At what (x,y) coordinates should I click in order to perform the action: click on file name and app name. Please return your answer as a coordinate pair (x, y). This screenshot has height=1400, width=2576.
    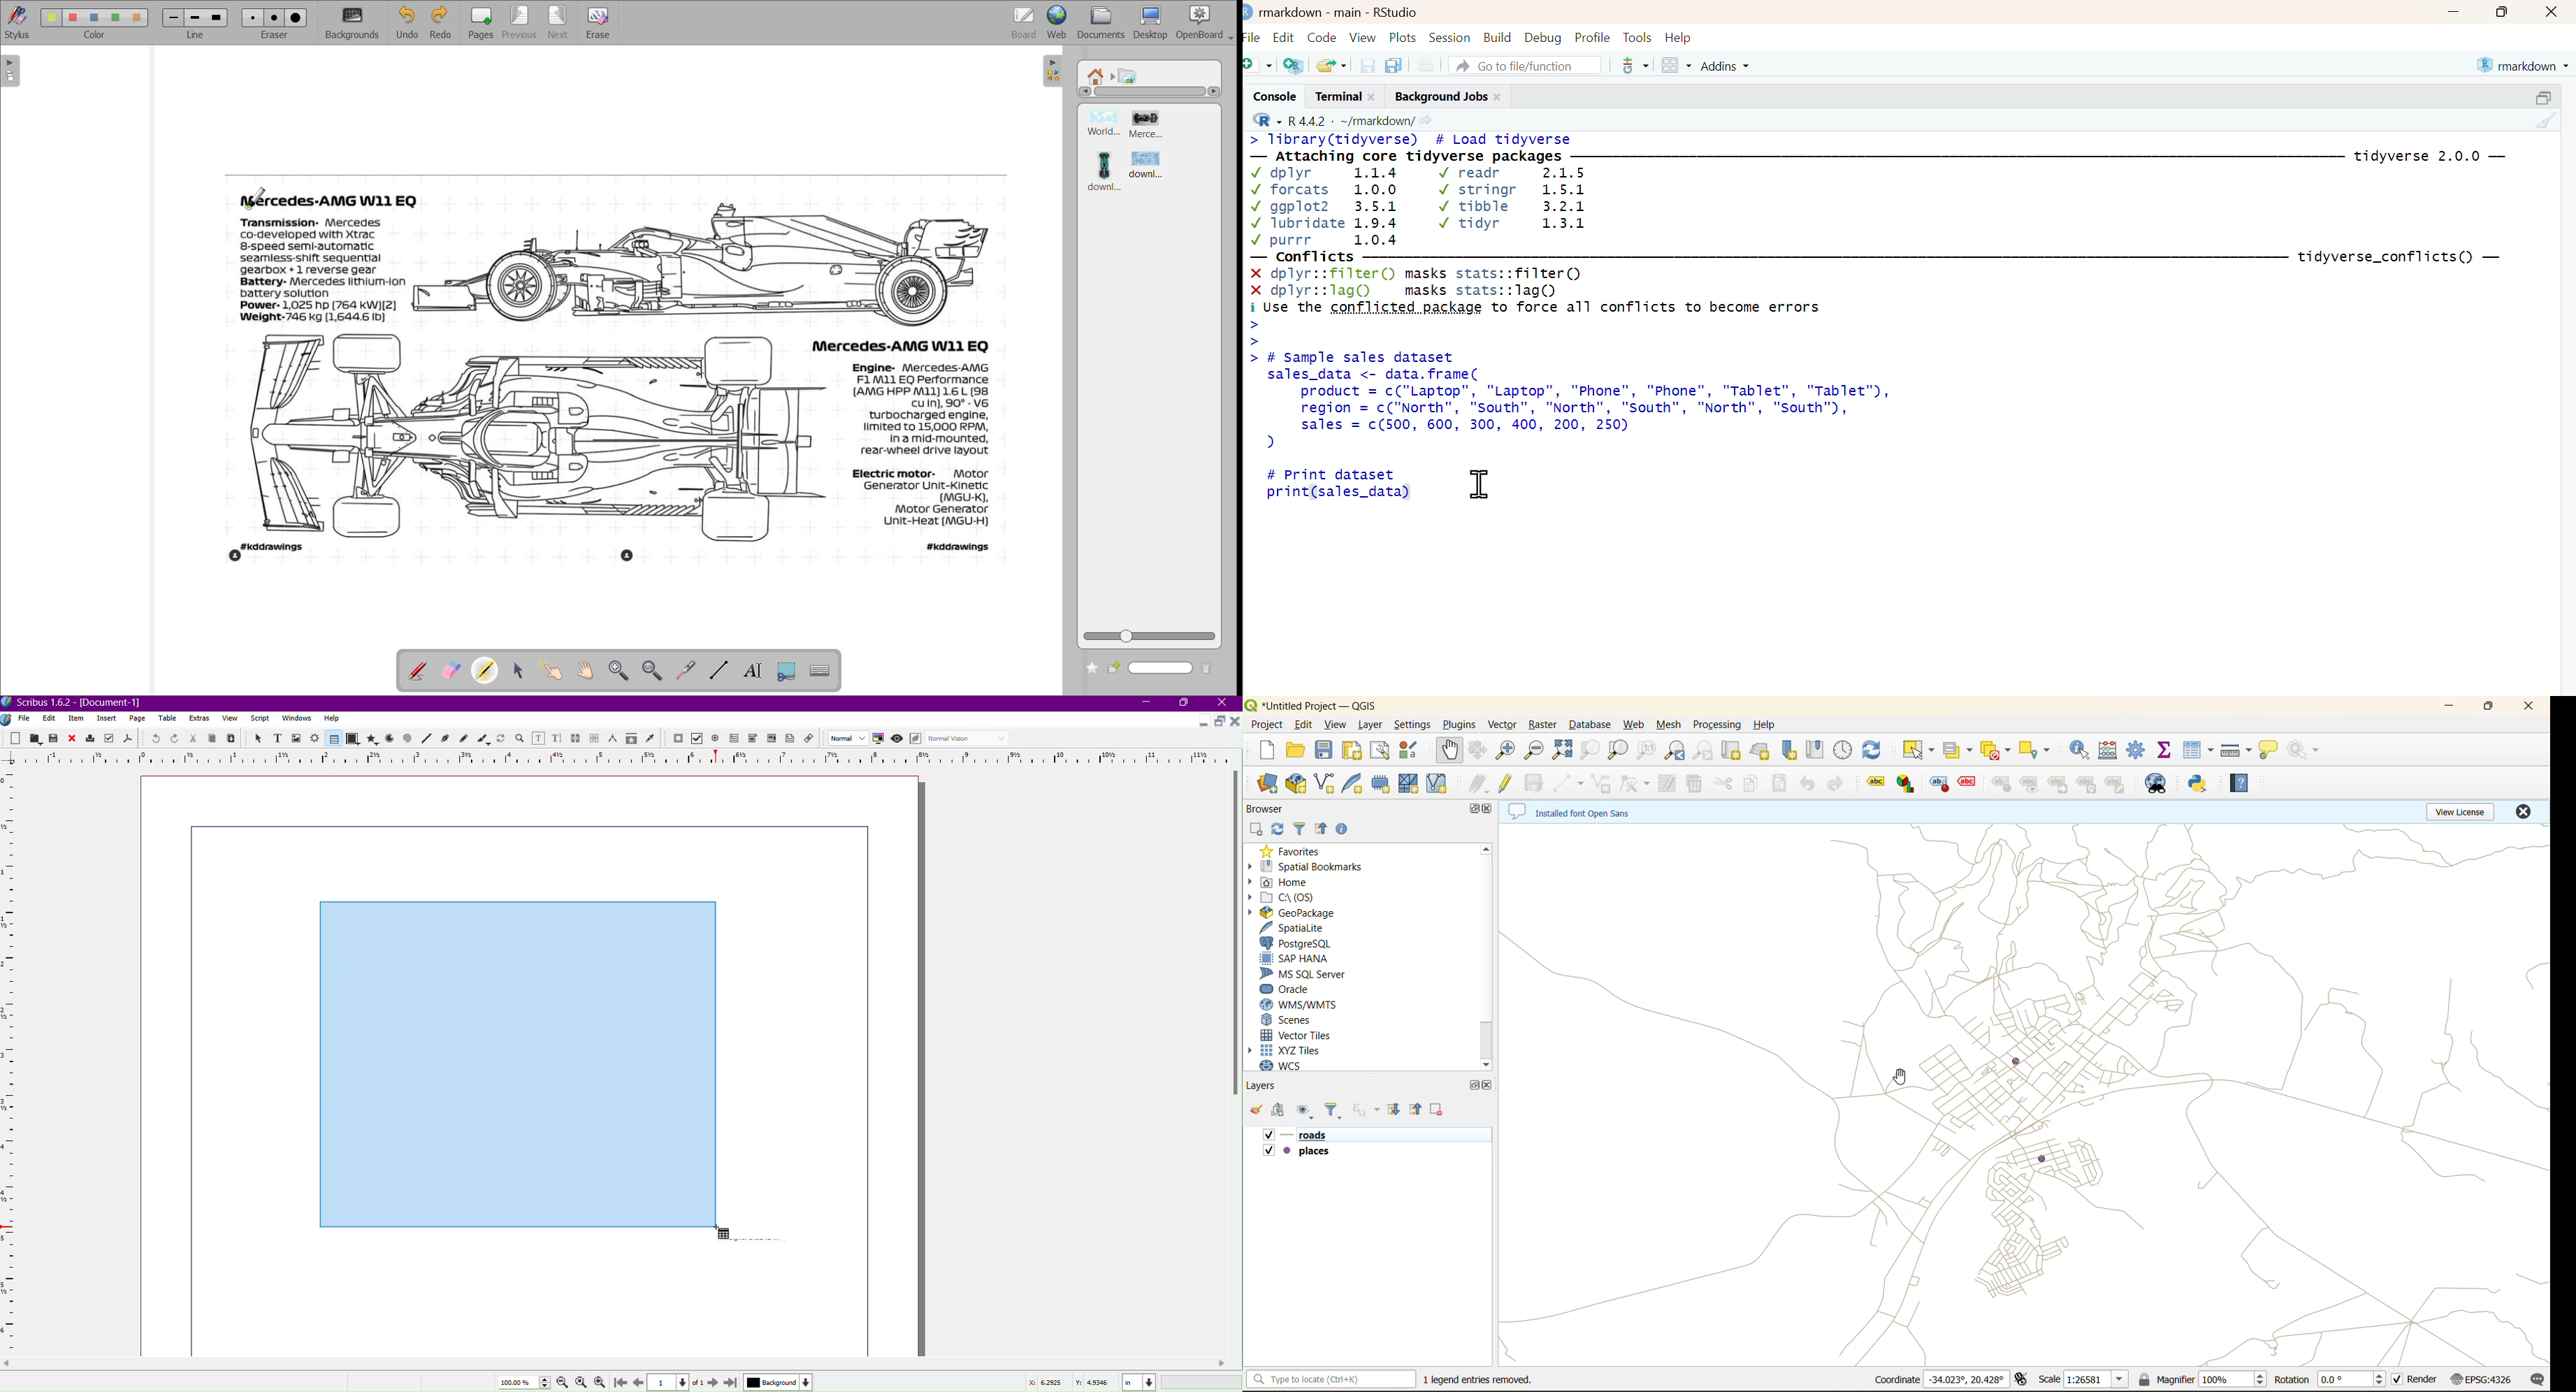
    Looking at the image, I should click on (1312, 706).